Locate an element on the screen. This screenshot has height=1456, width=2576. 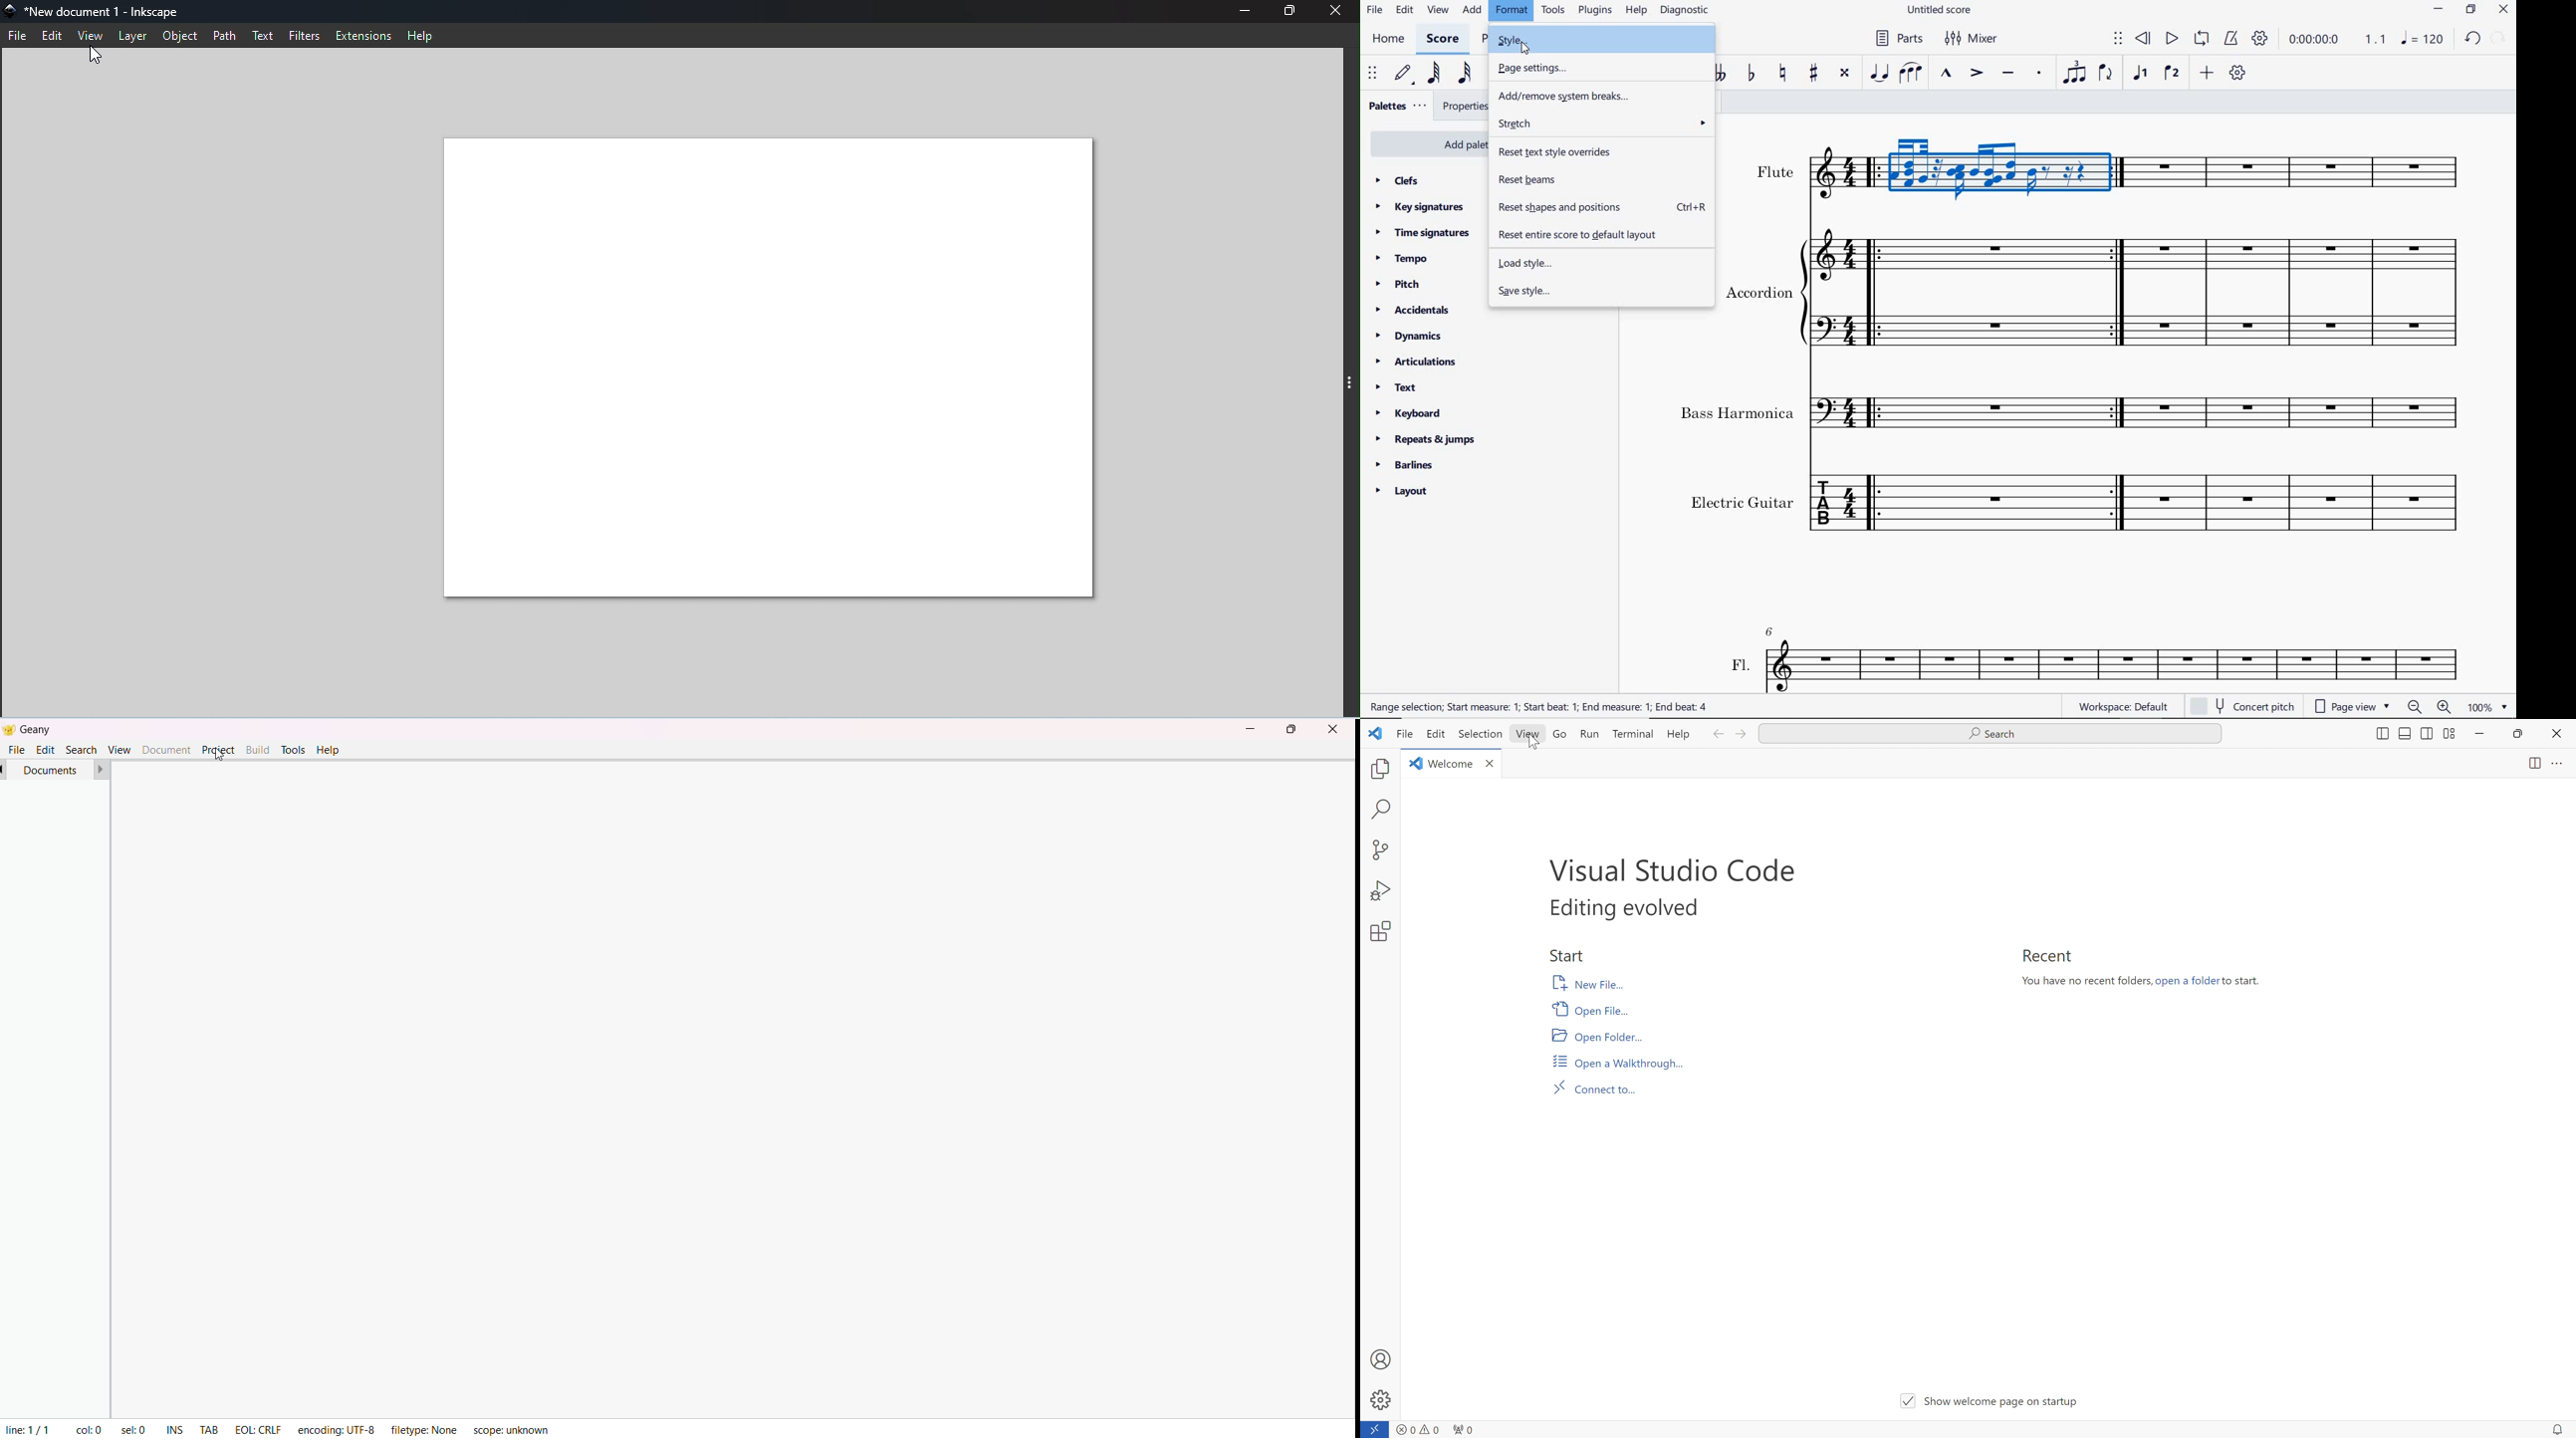
staccato is located at coordinates (2041, 76).